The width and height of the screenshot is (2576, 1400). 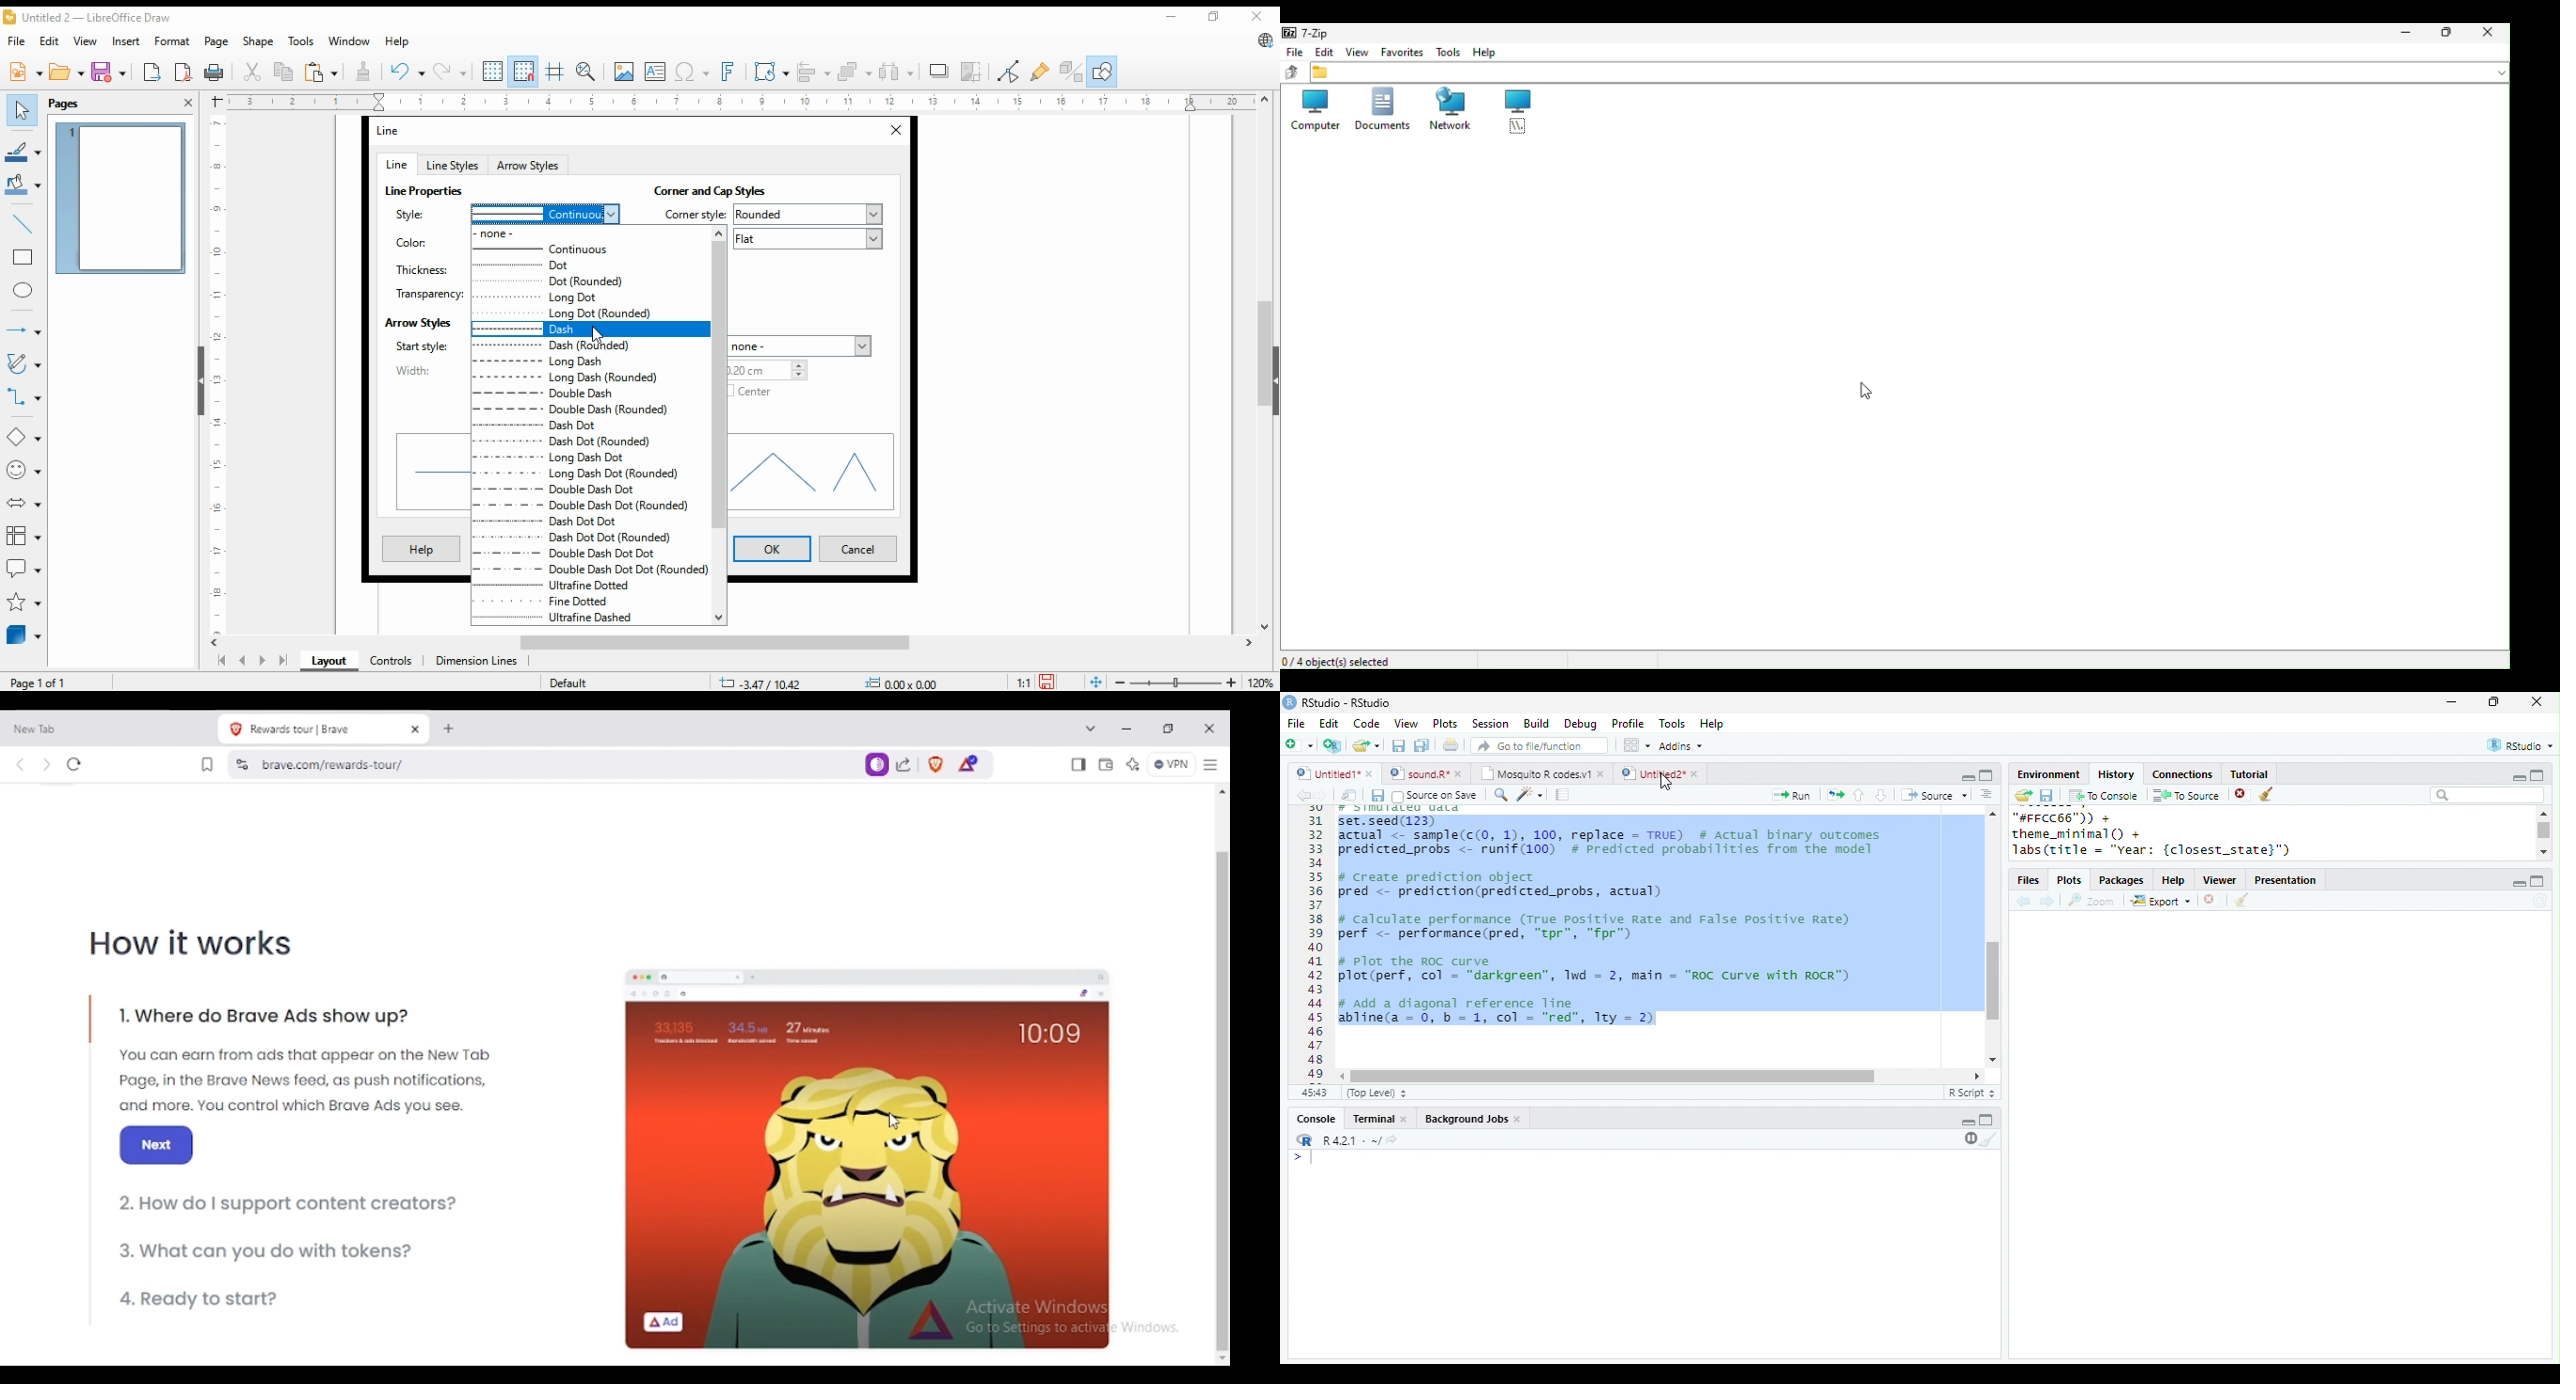 I want to click on Export, so click(x=2162, y=902).